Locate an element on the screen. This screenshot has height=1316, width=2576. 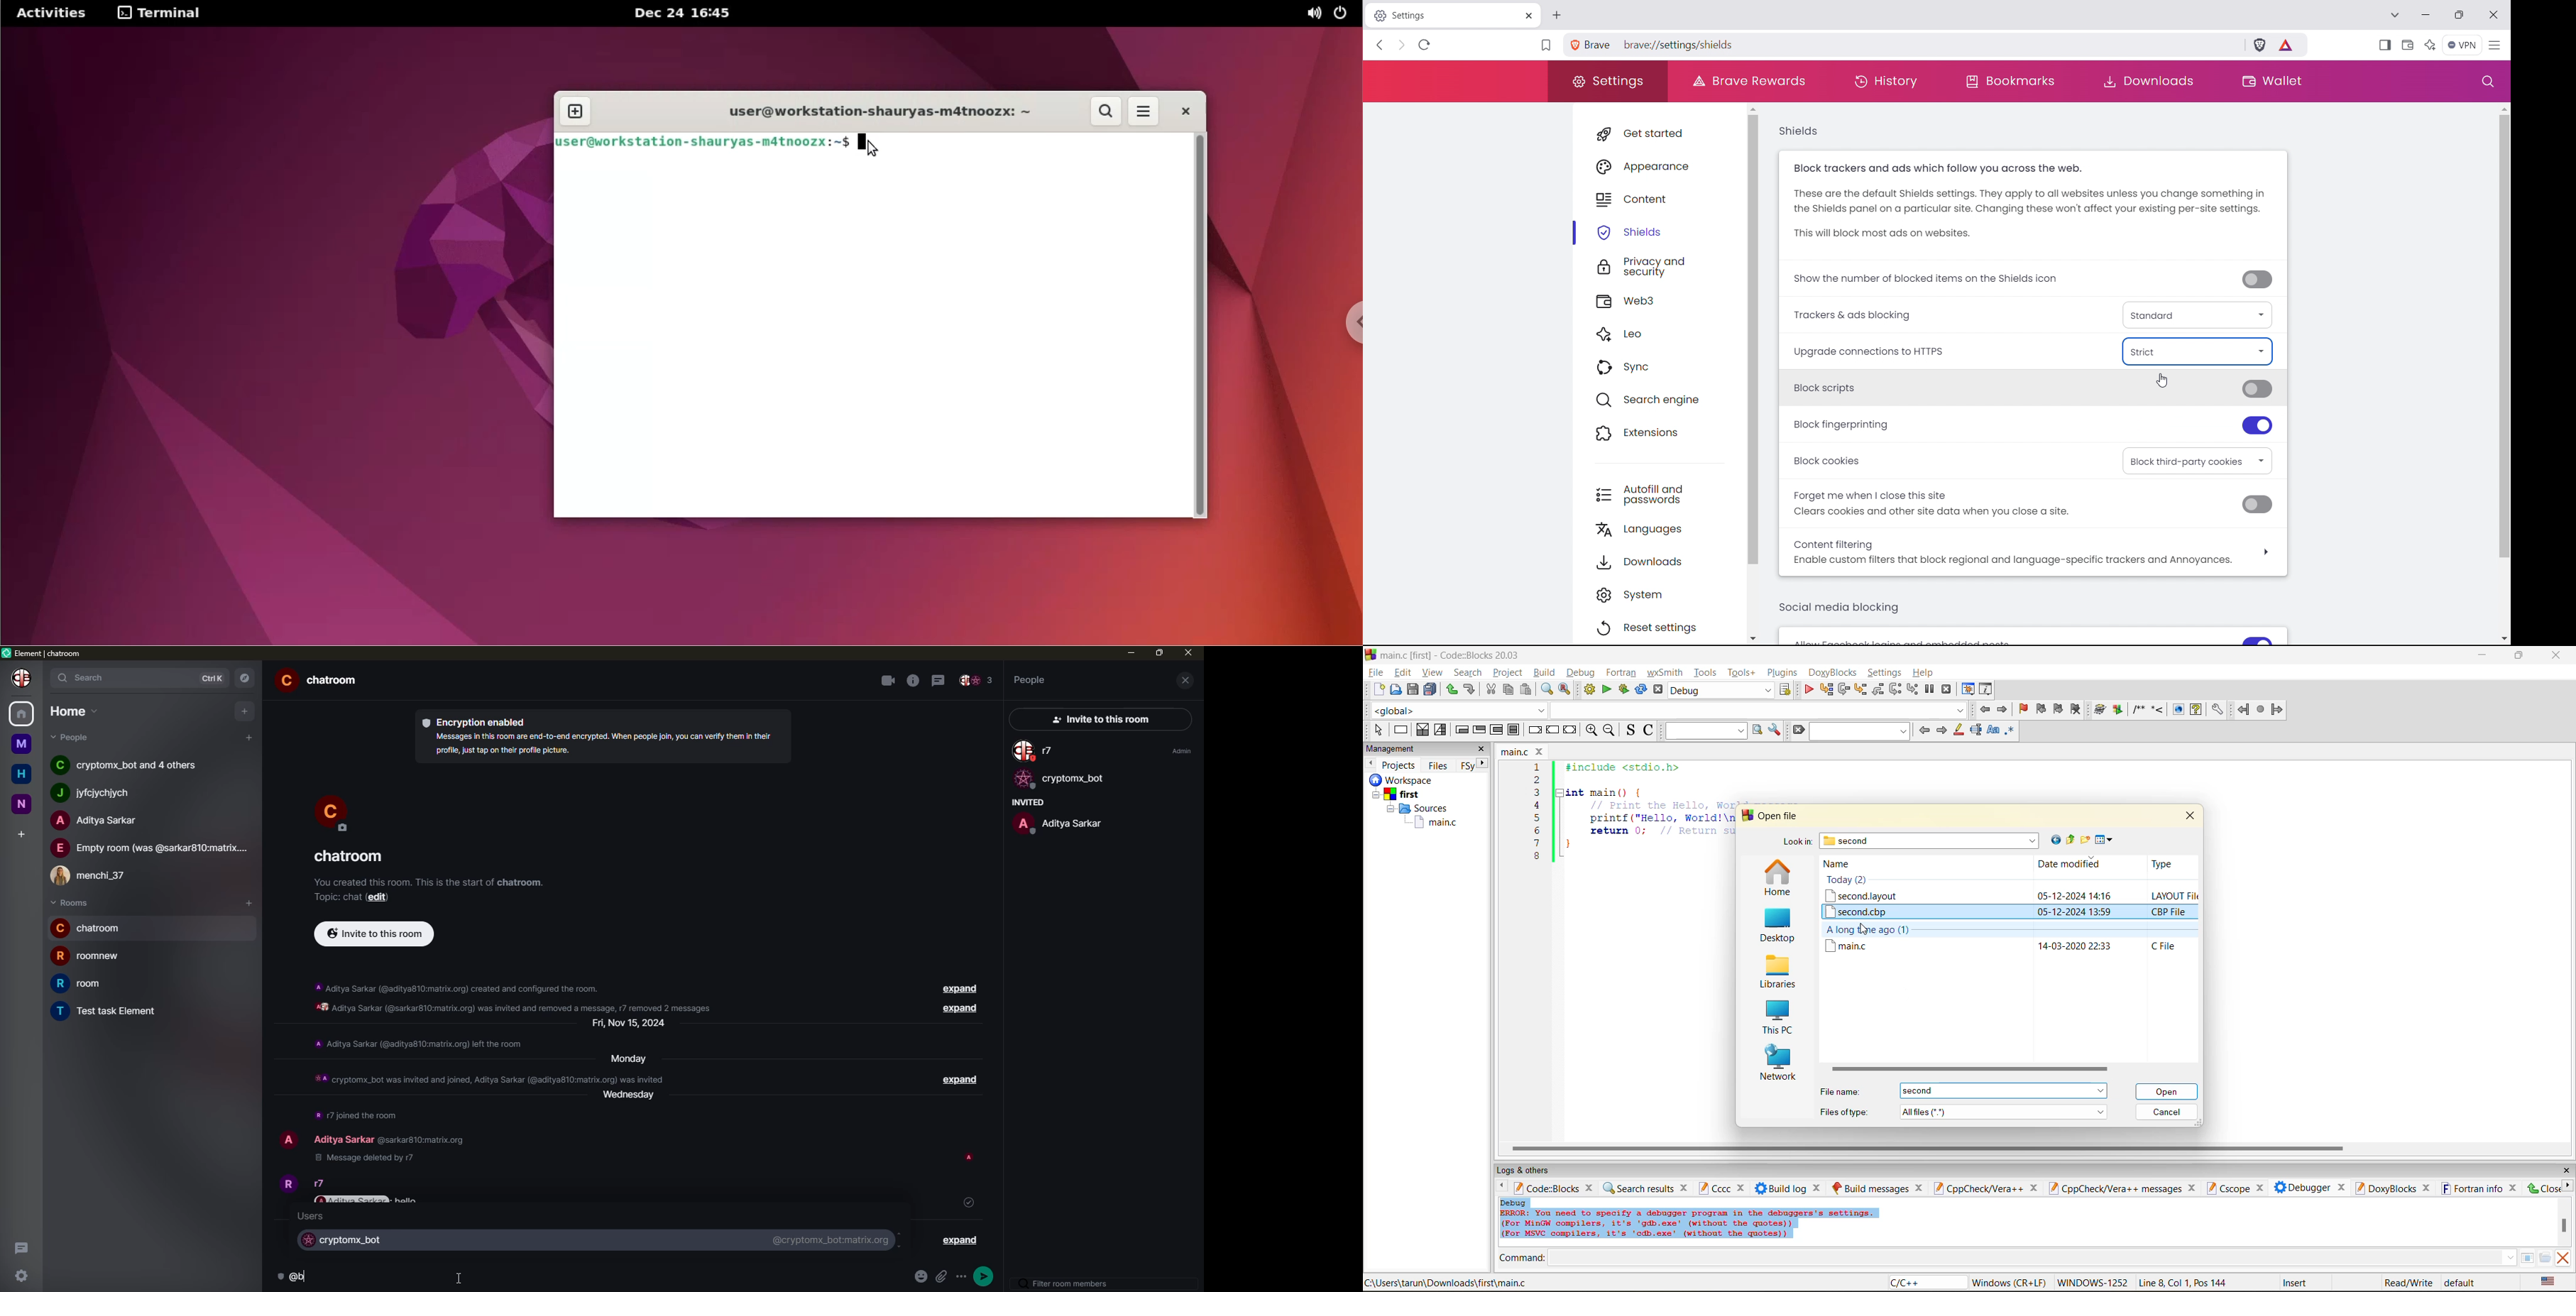
add is located at coordinates (246, 710).